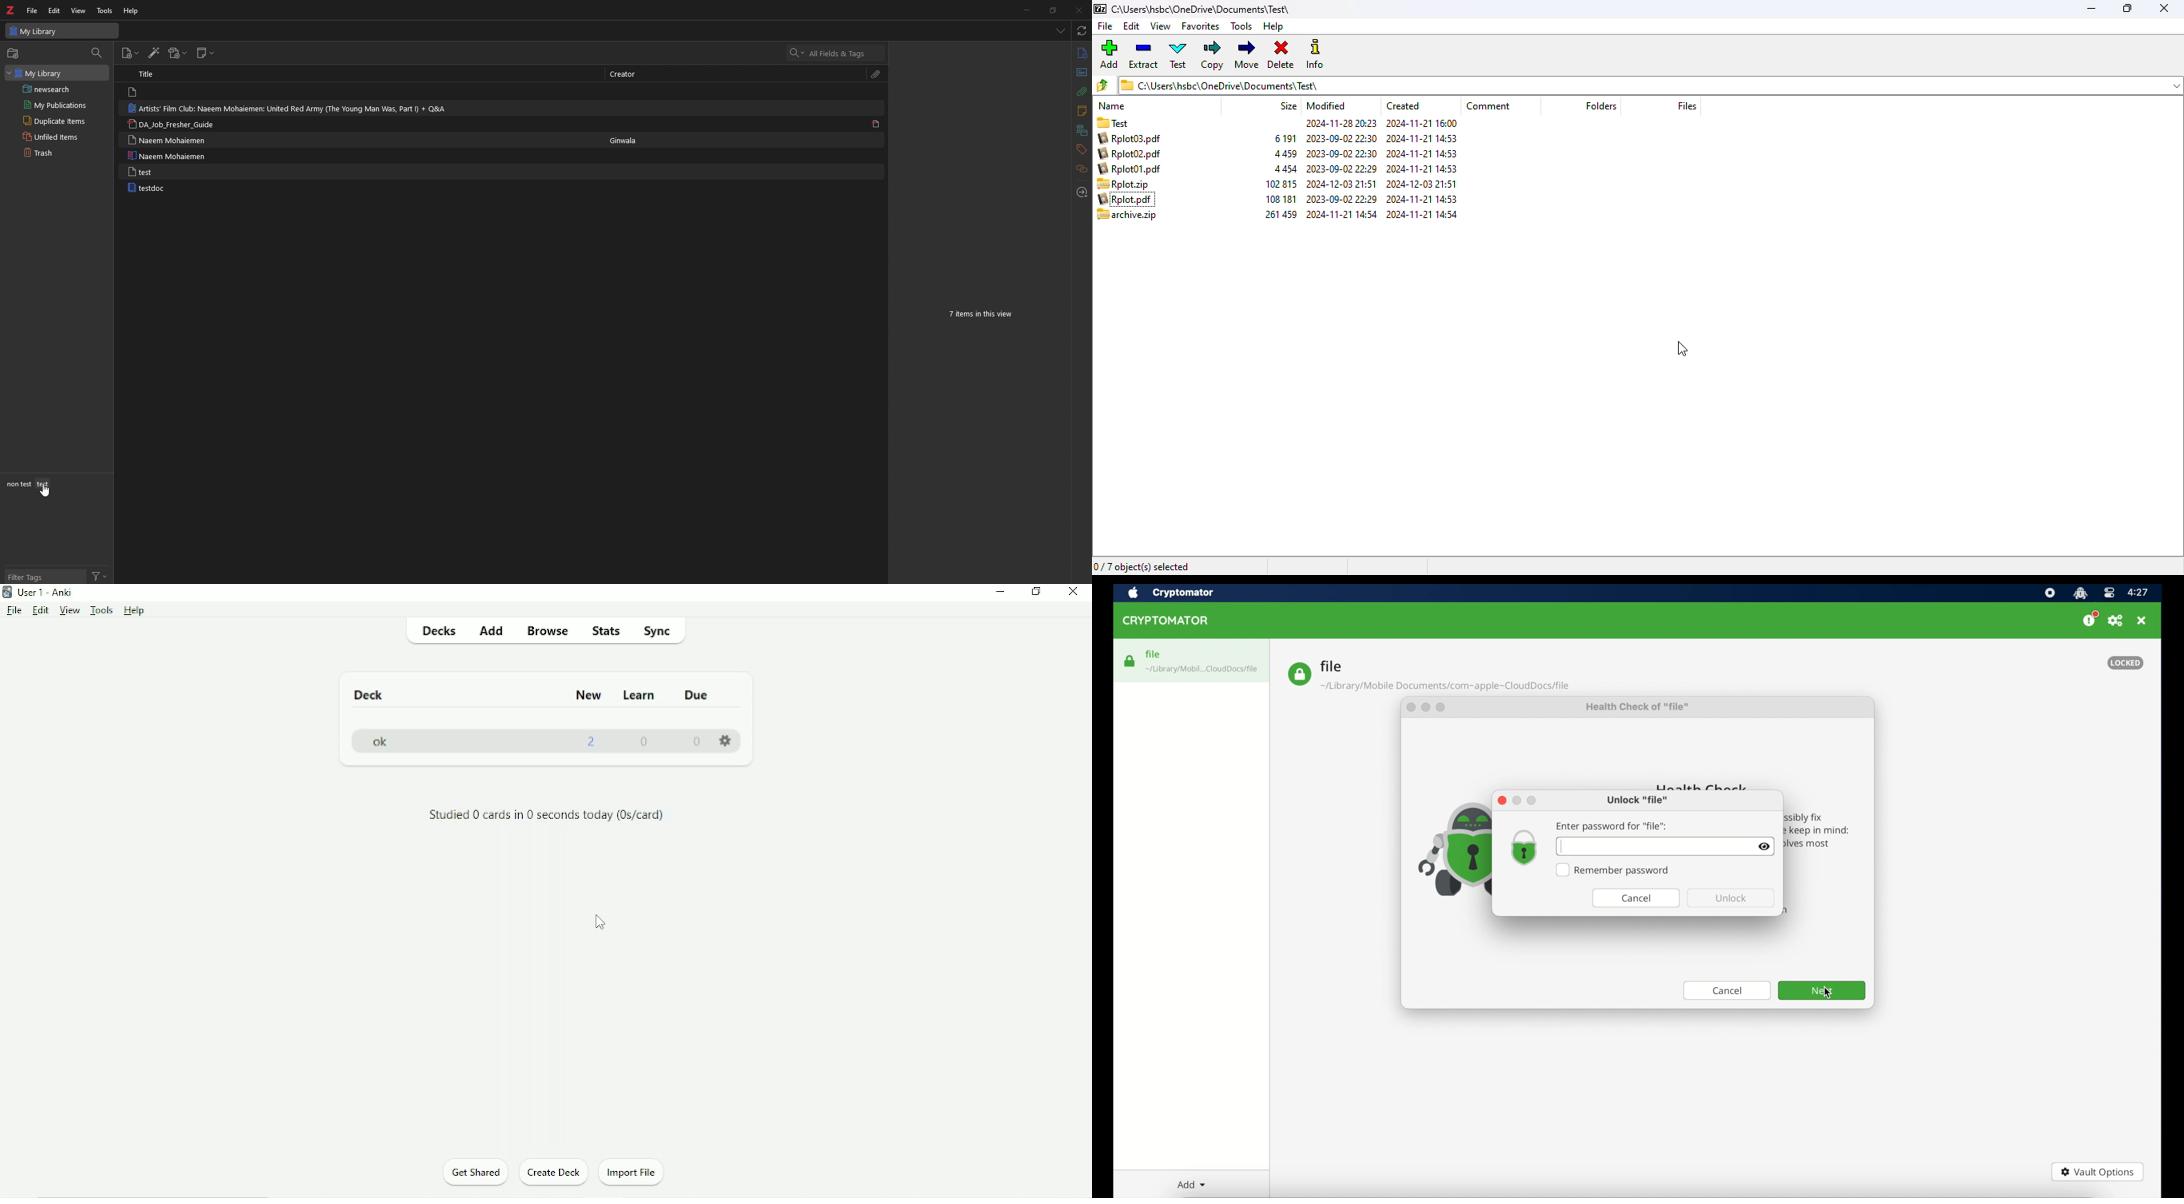 The image size is (2184, 1204). Describe the element at coordinates (60, 136) in the screenshot. I see `unfiled items` at that location.